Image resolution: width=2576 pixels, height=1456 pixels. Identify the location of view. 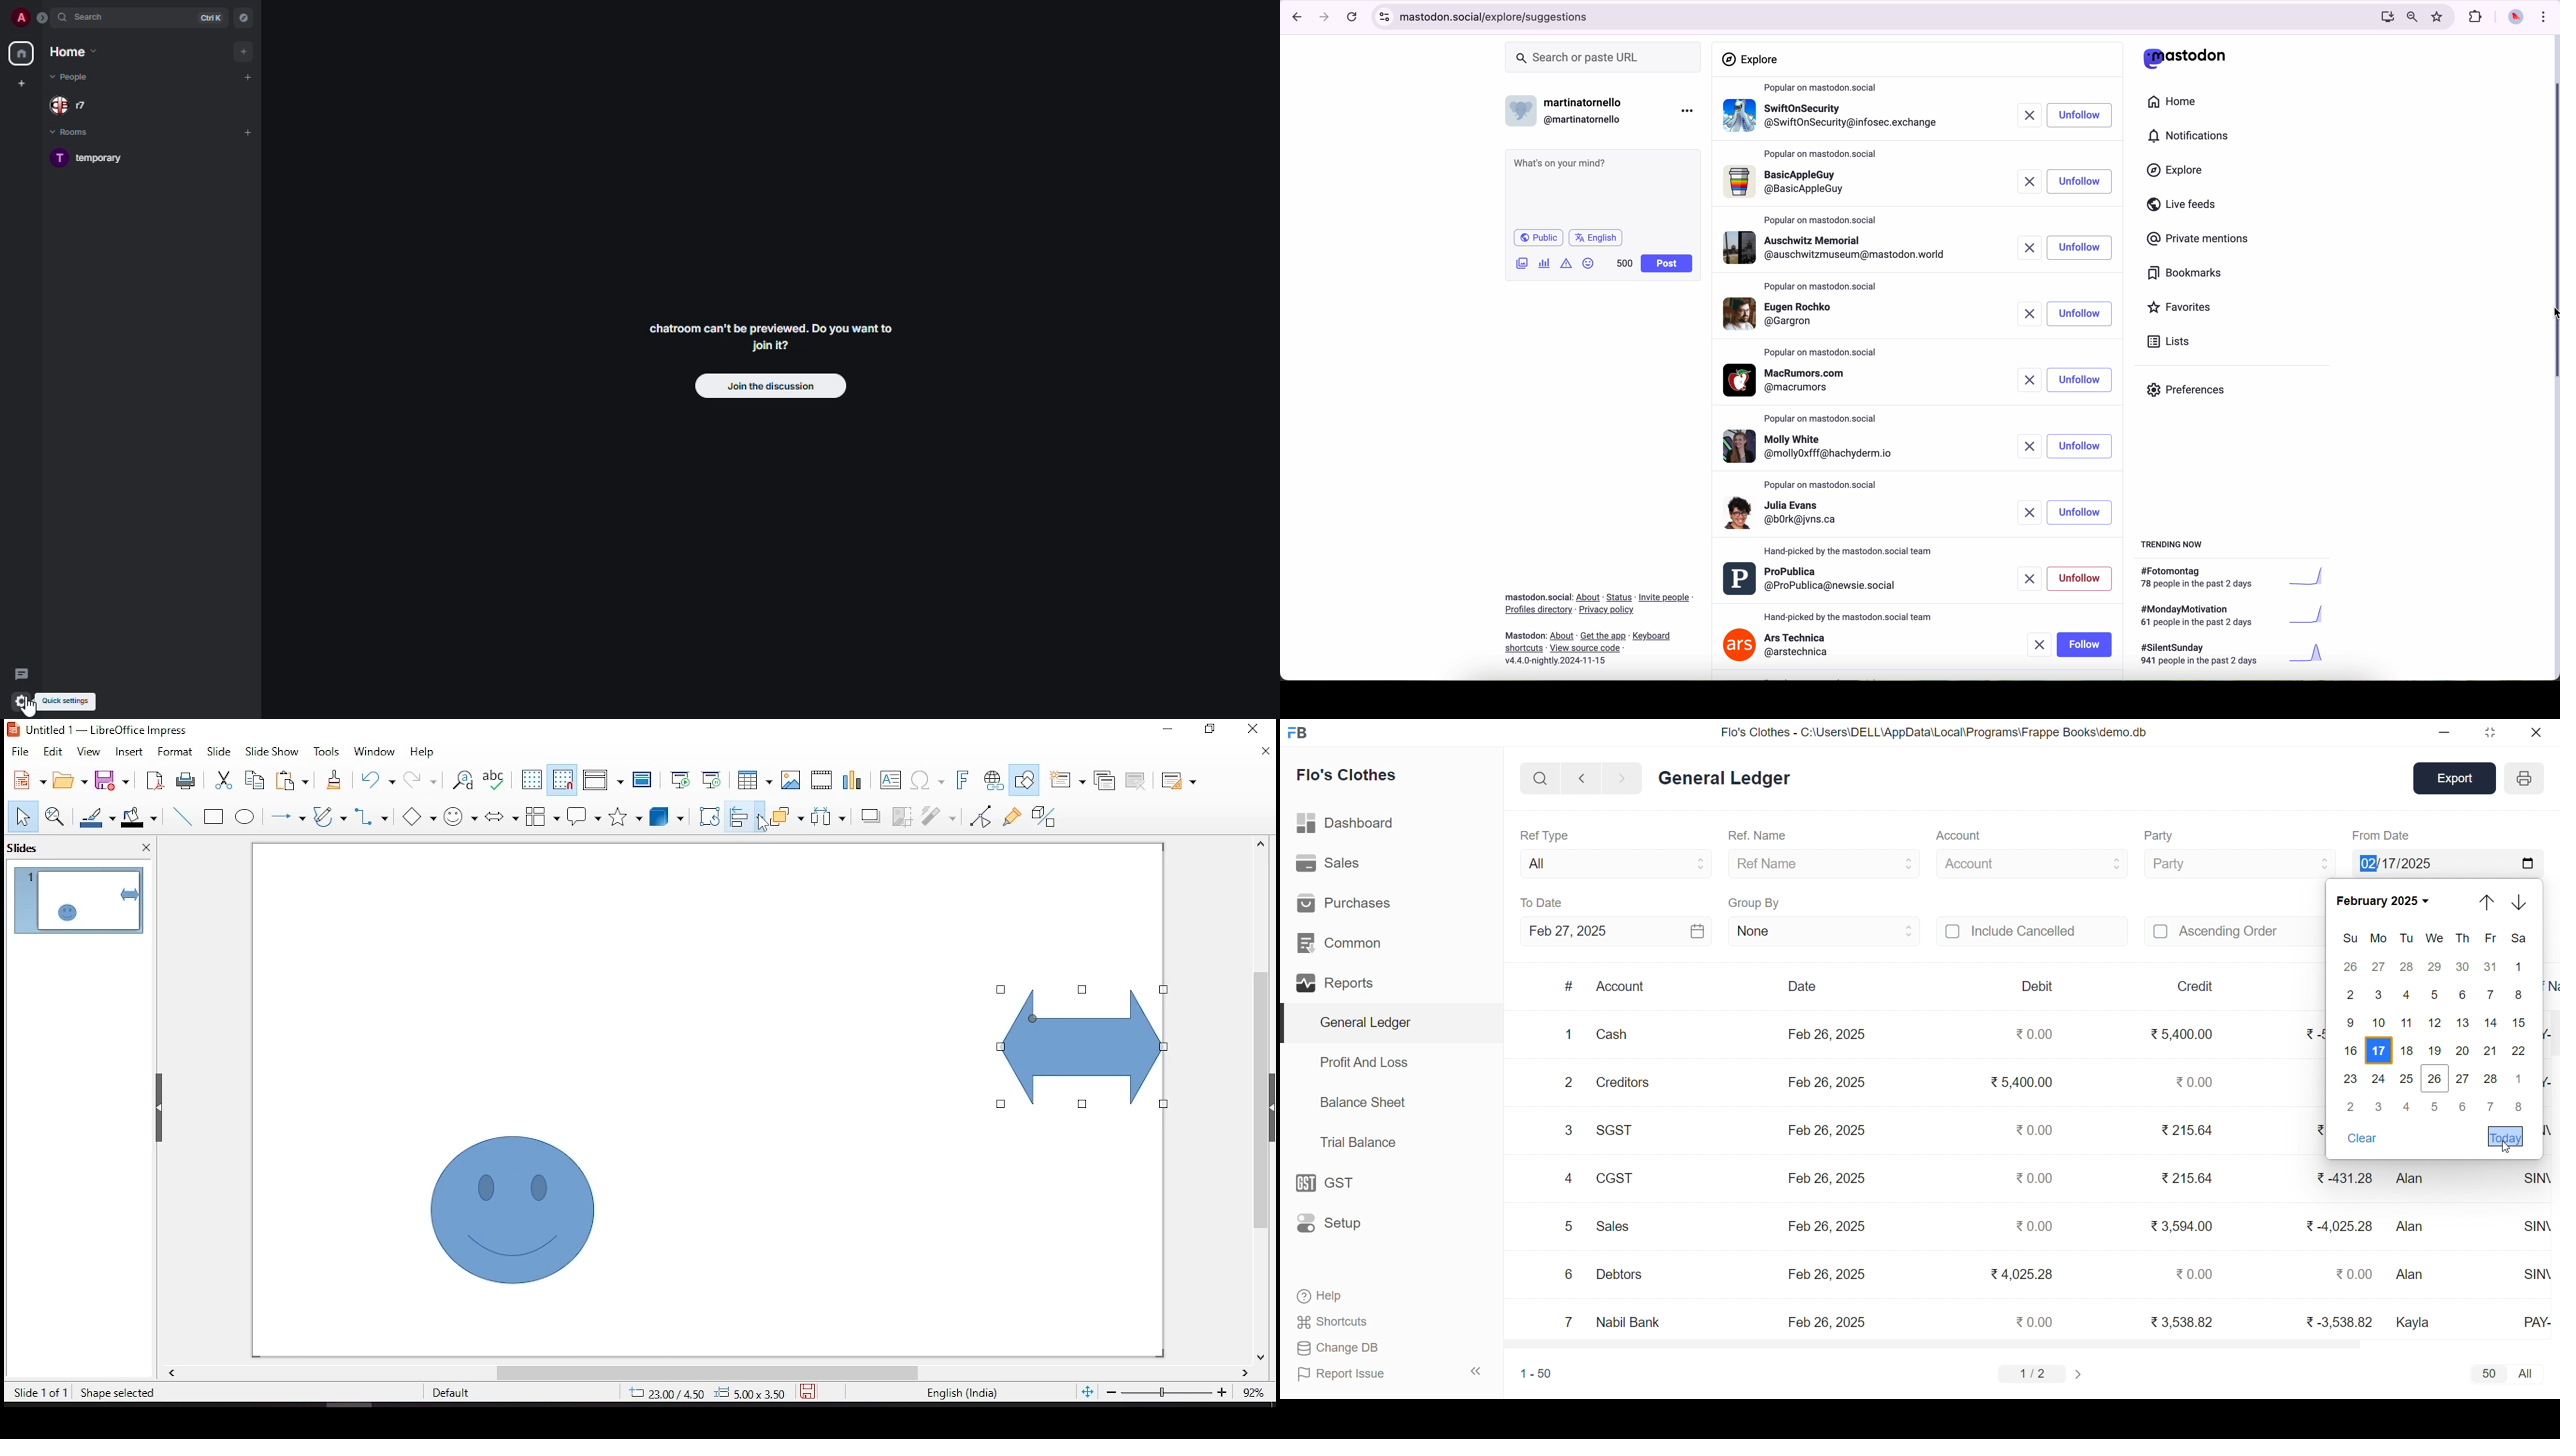
(90, 752).